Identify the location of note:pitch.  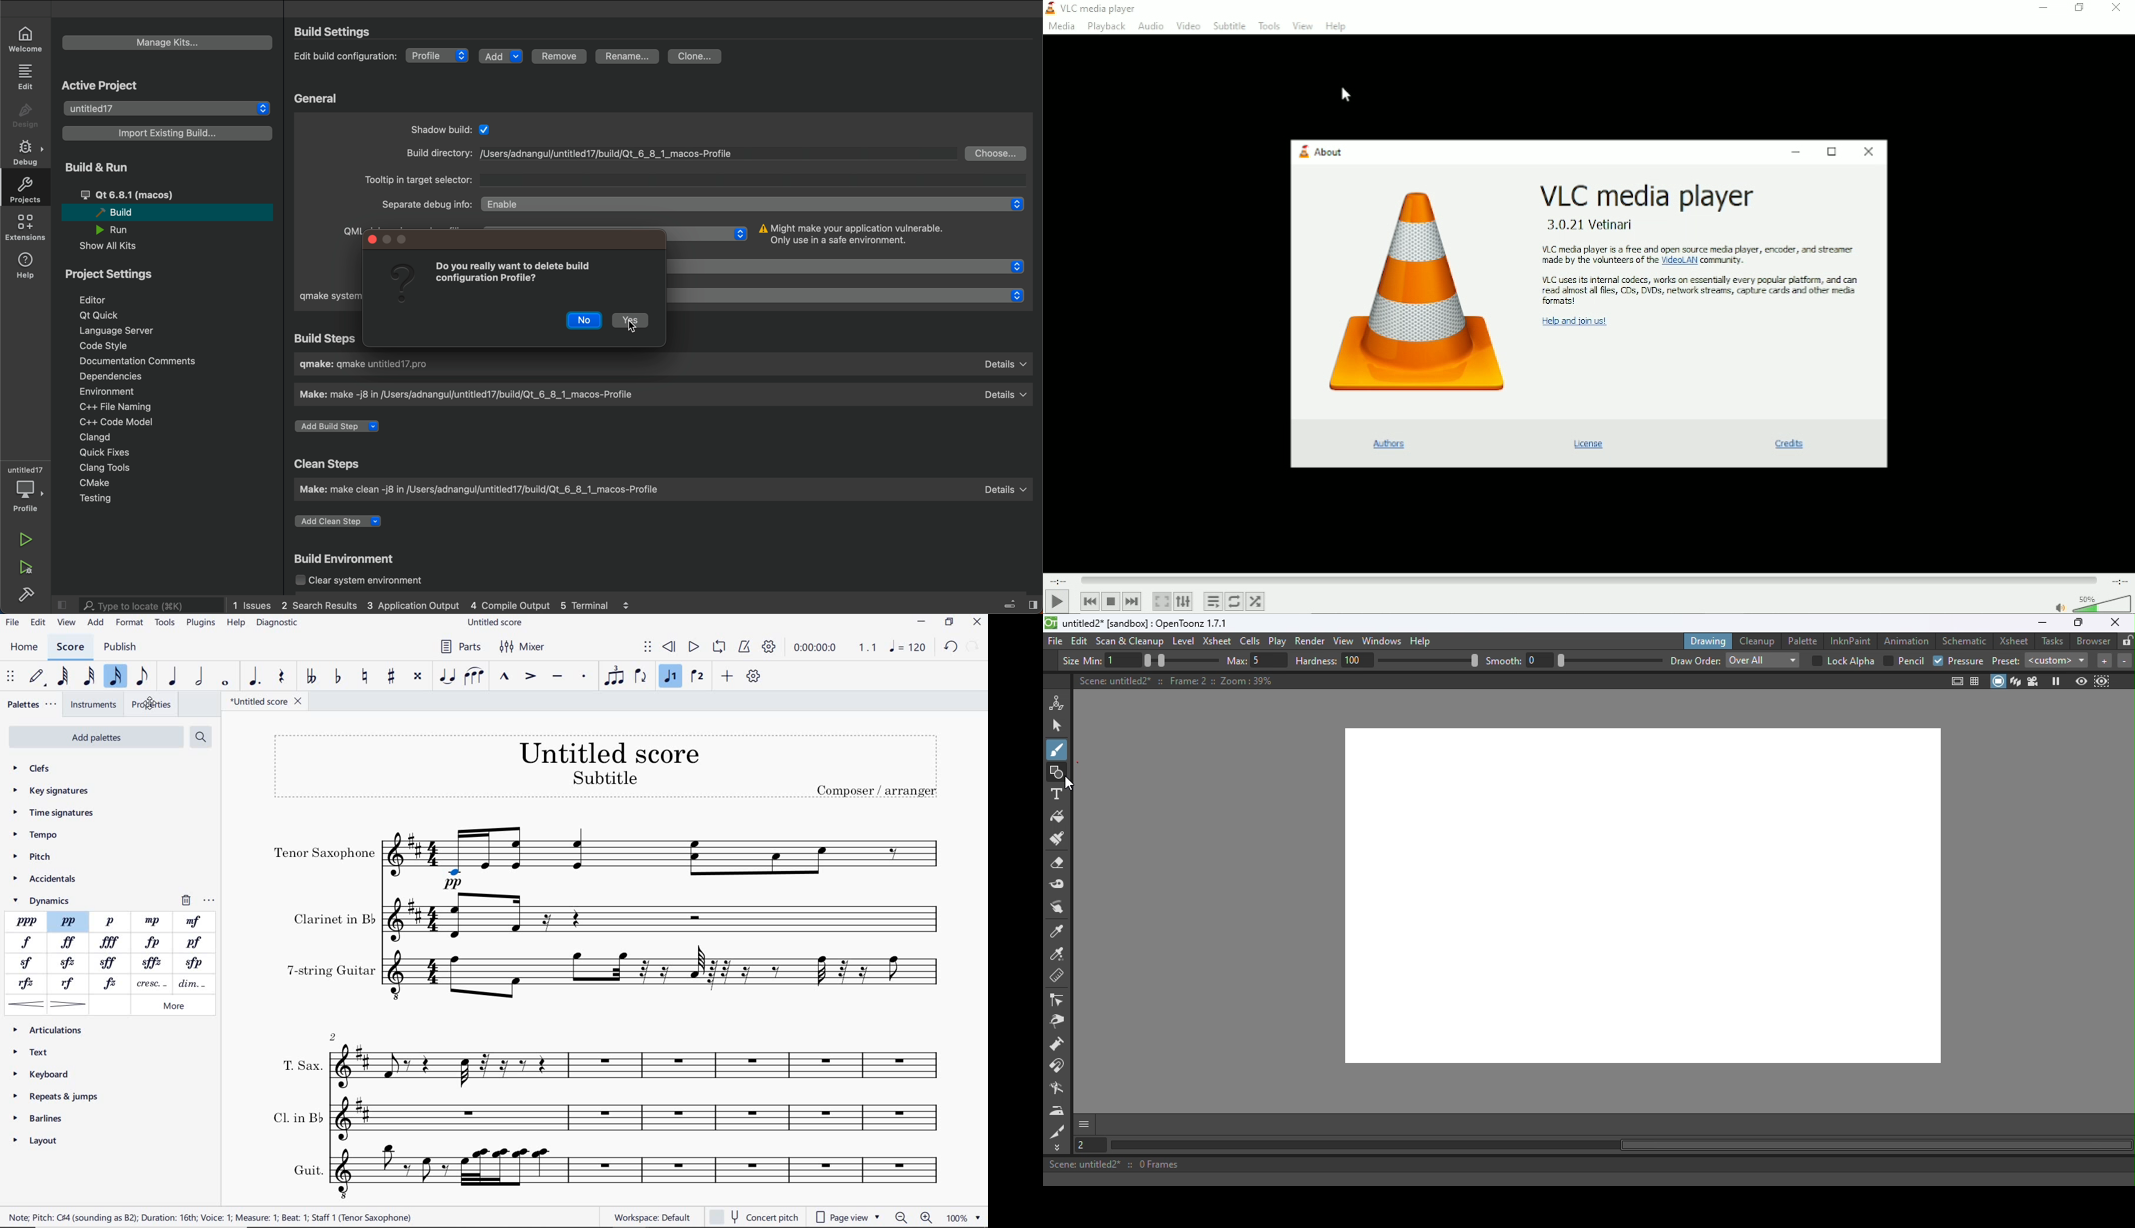
(211, 1217).